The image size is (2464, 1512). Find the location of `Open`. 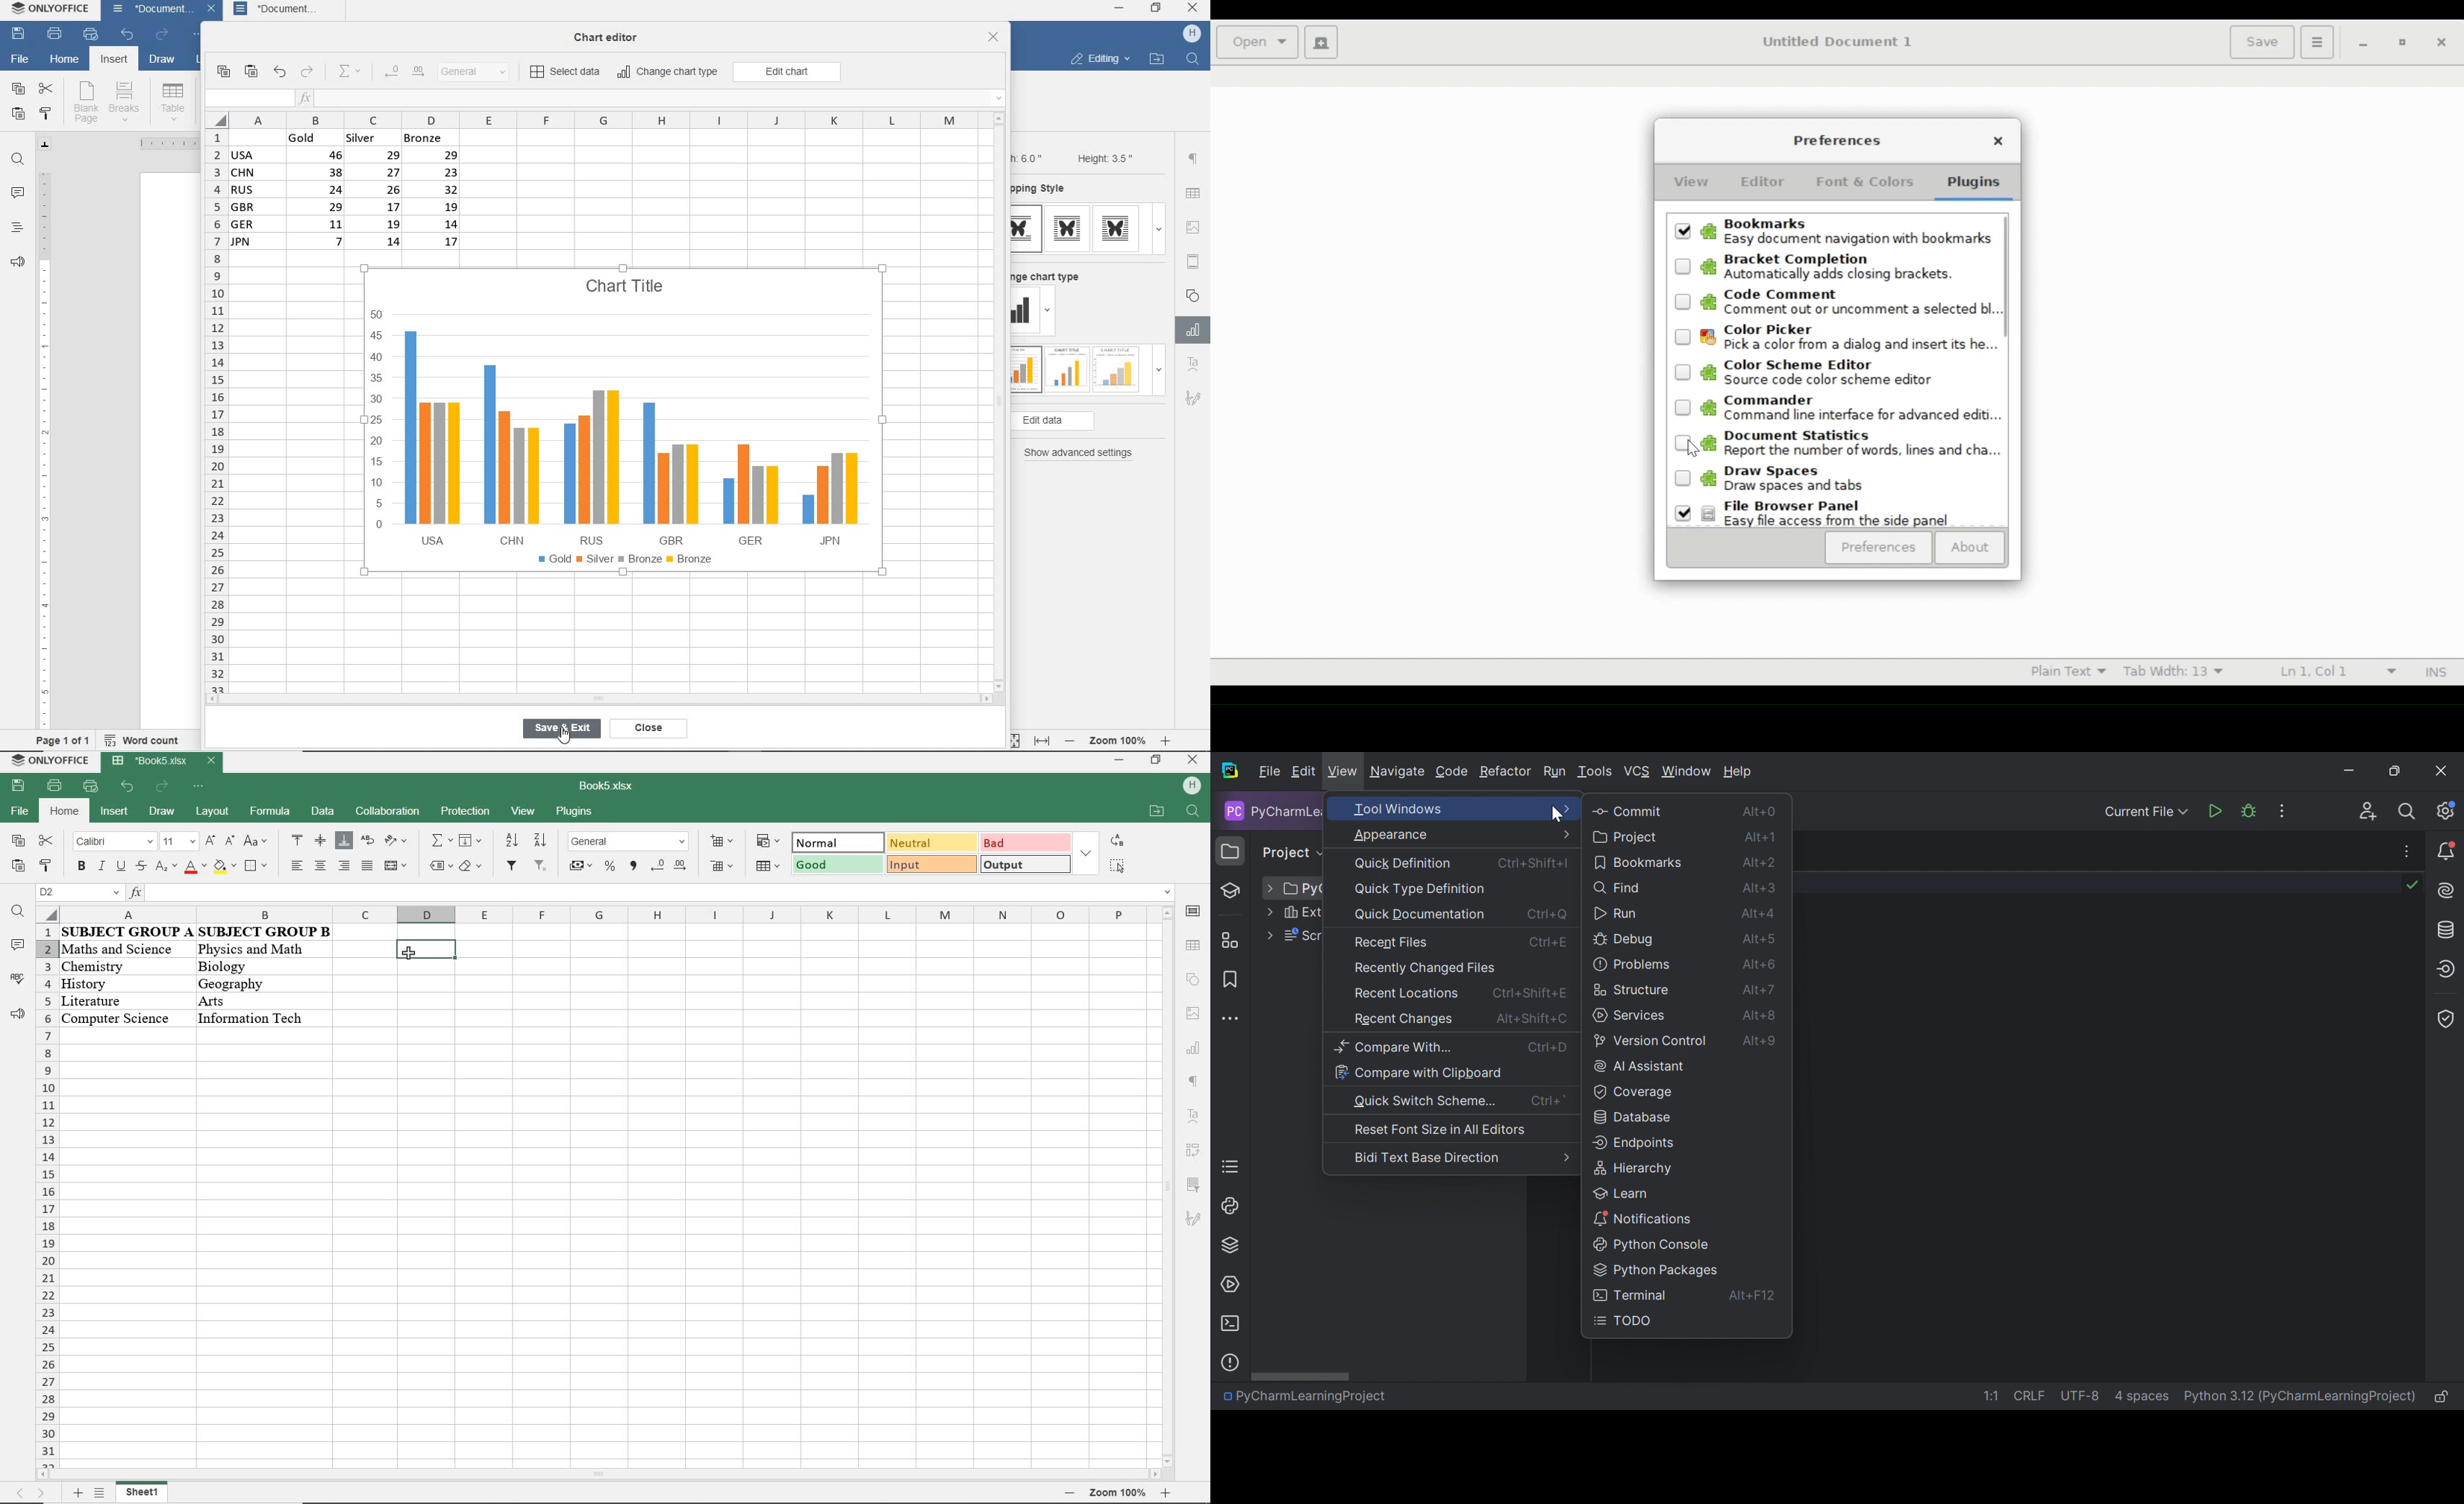

Open is located at coordinates (1256, 42).